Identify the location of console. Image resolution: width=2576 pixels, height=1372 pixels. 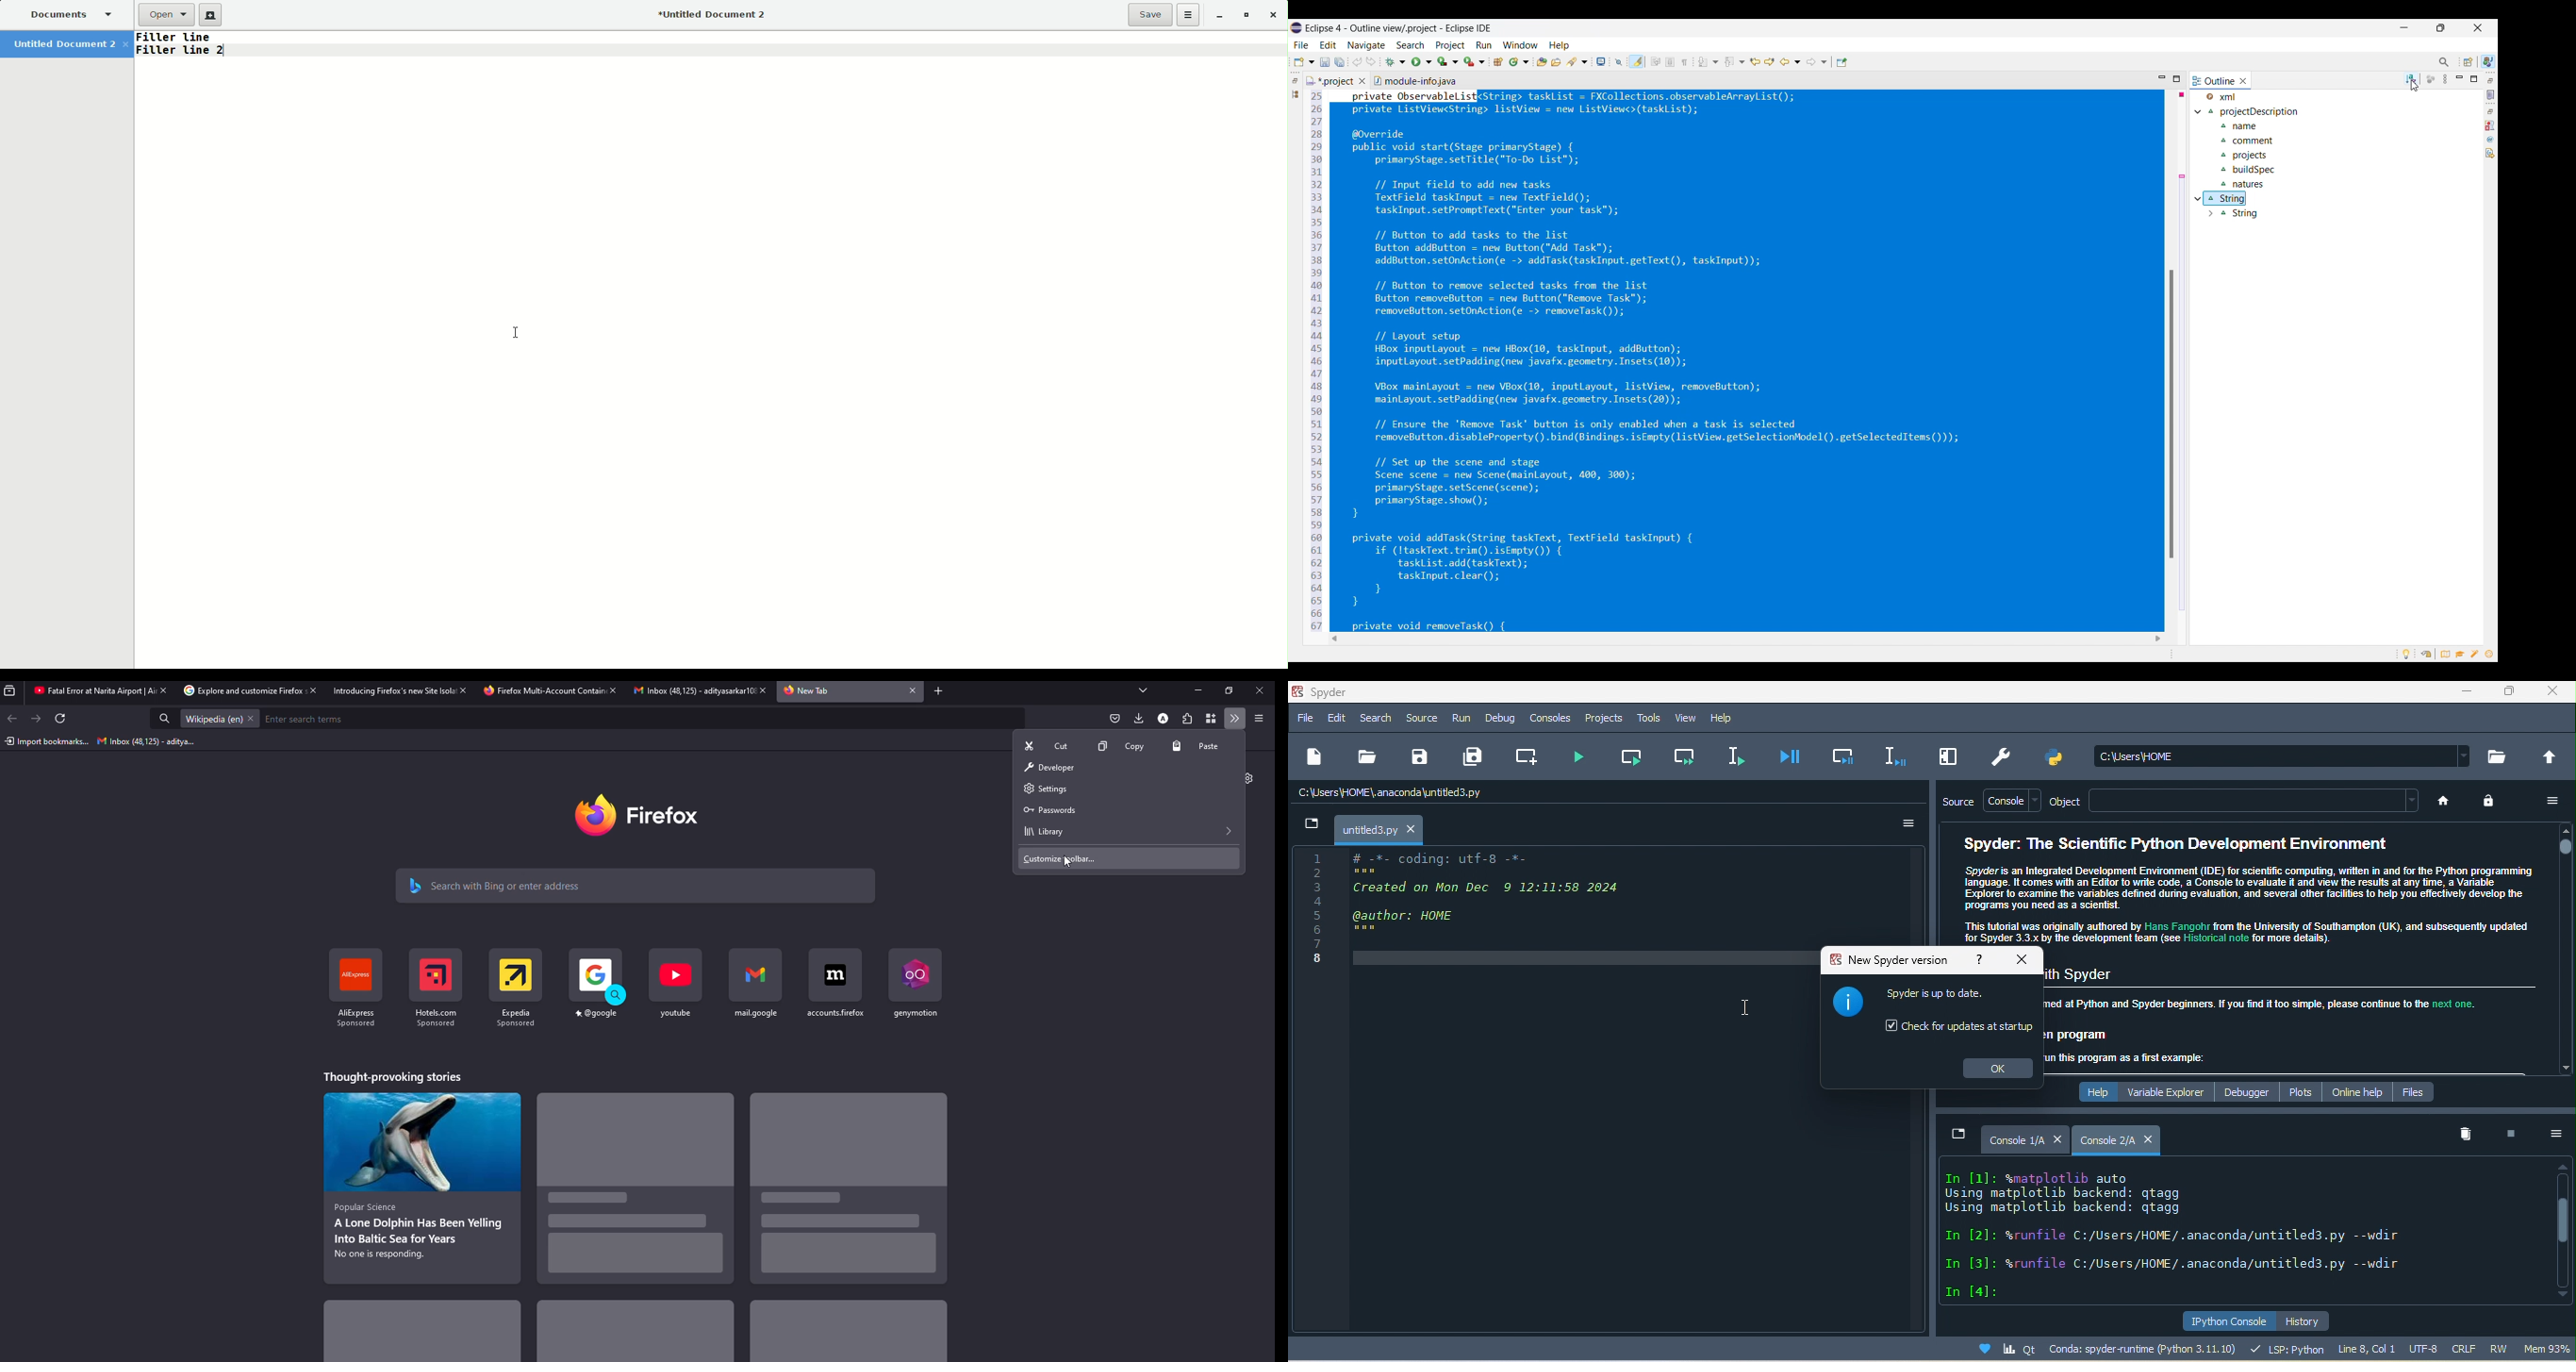
(2012, 800).